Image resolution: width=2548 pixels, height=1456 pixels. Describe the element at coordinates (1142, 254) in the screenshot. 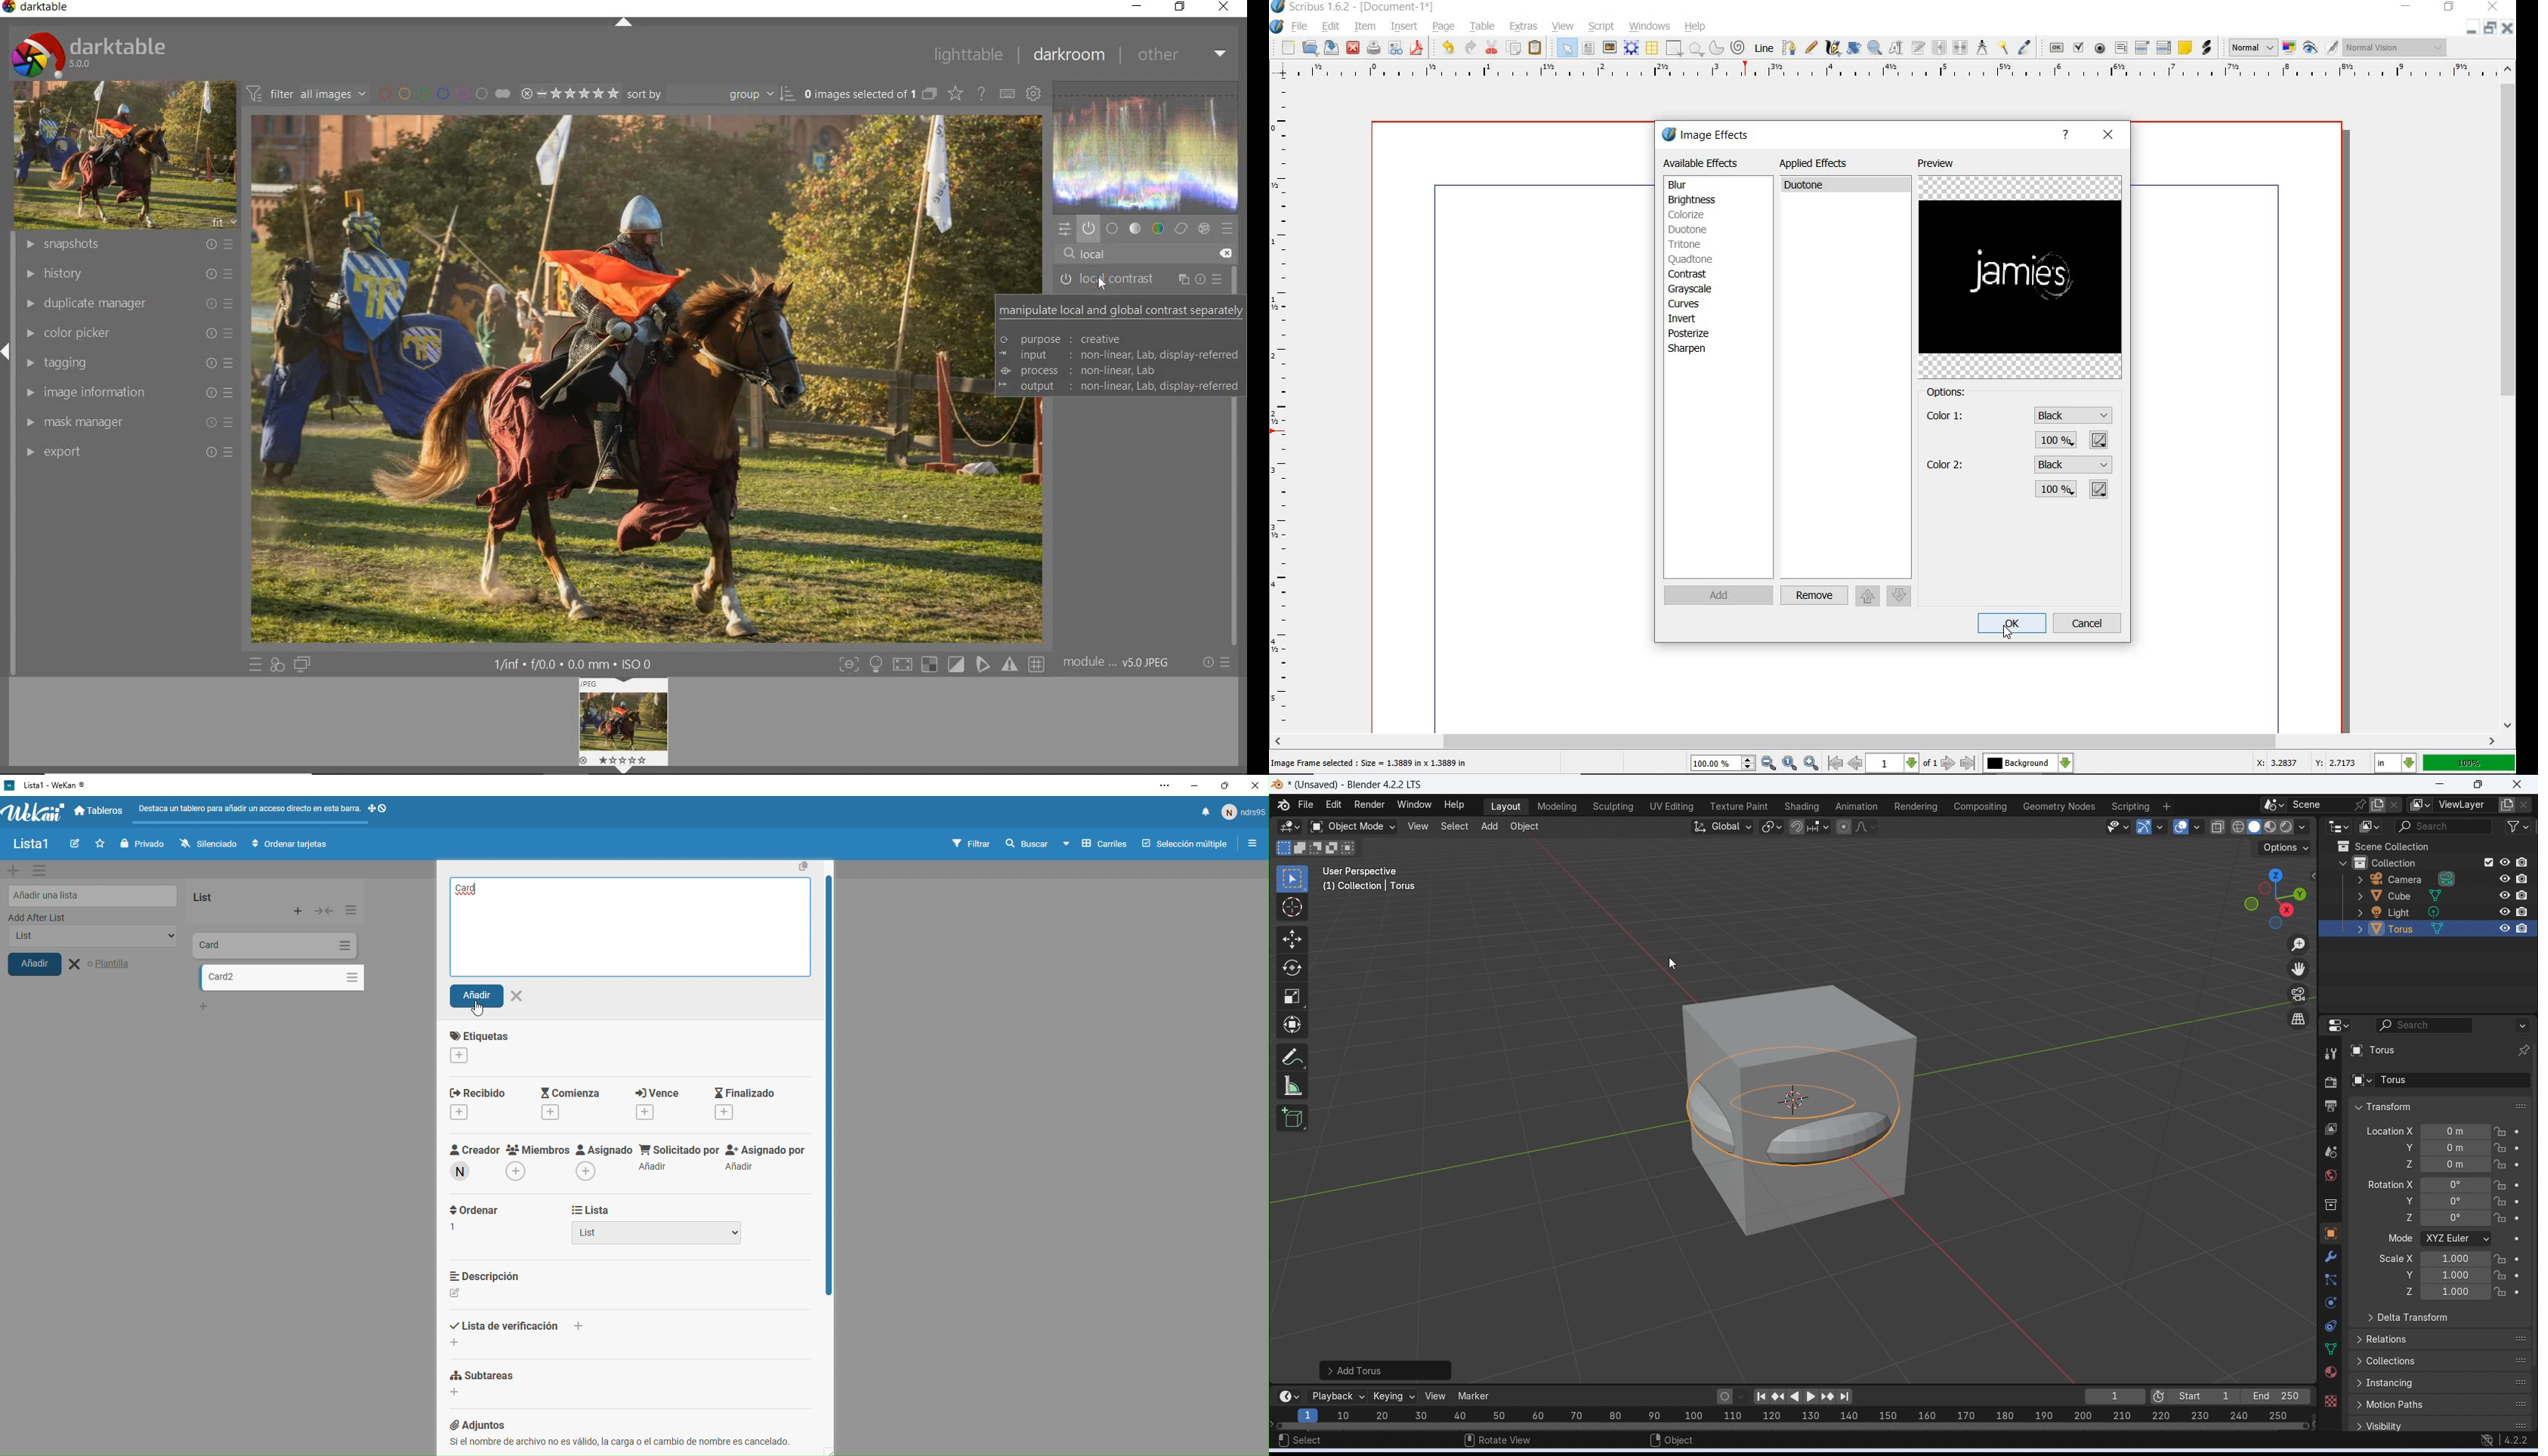

I see `search modules` at that location.